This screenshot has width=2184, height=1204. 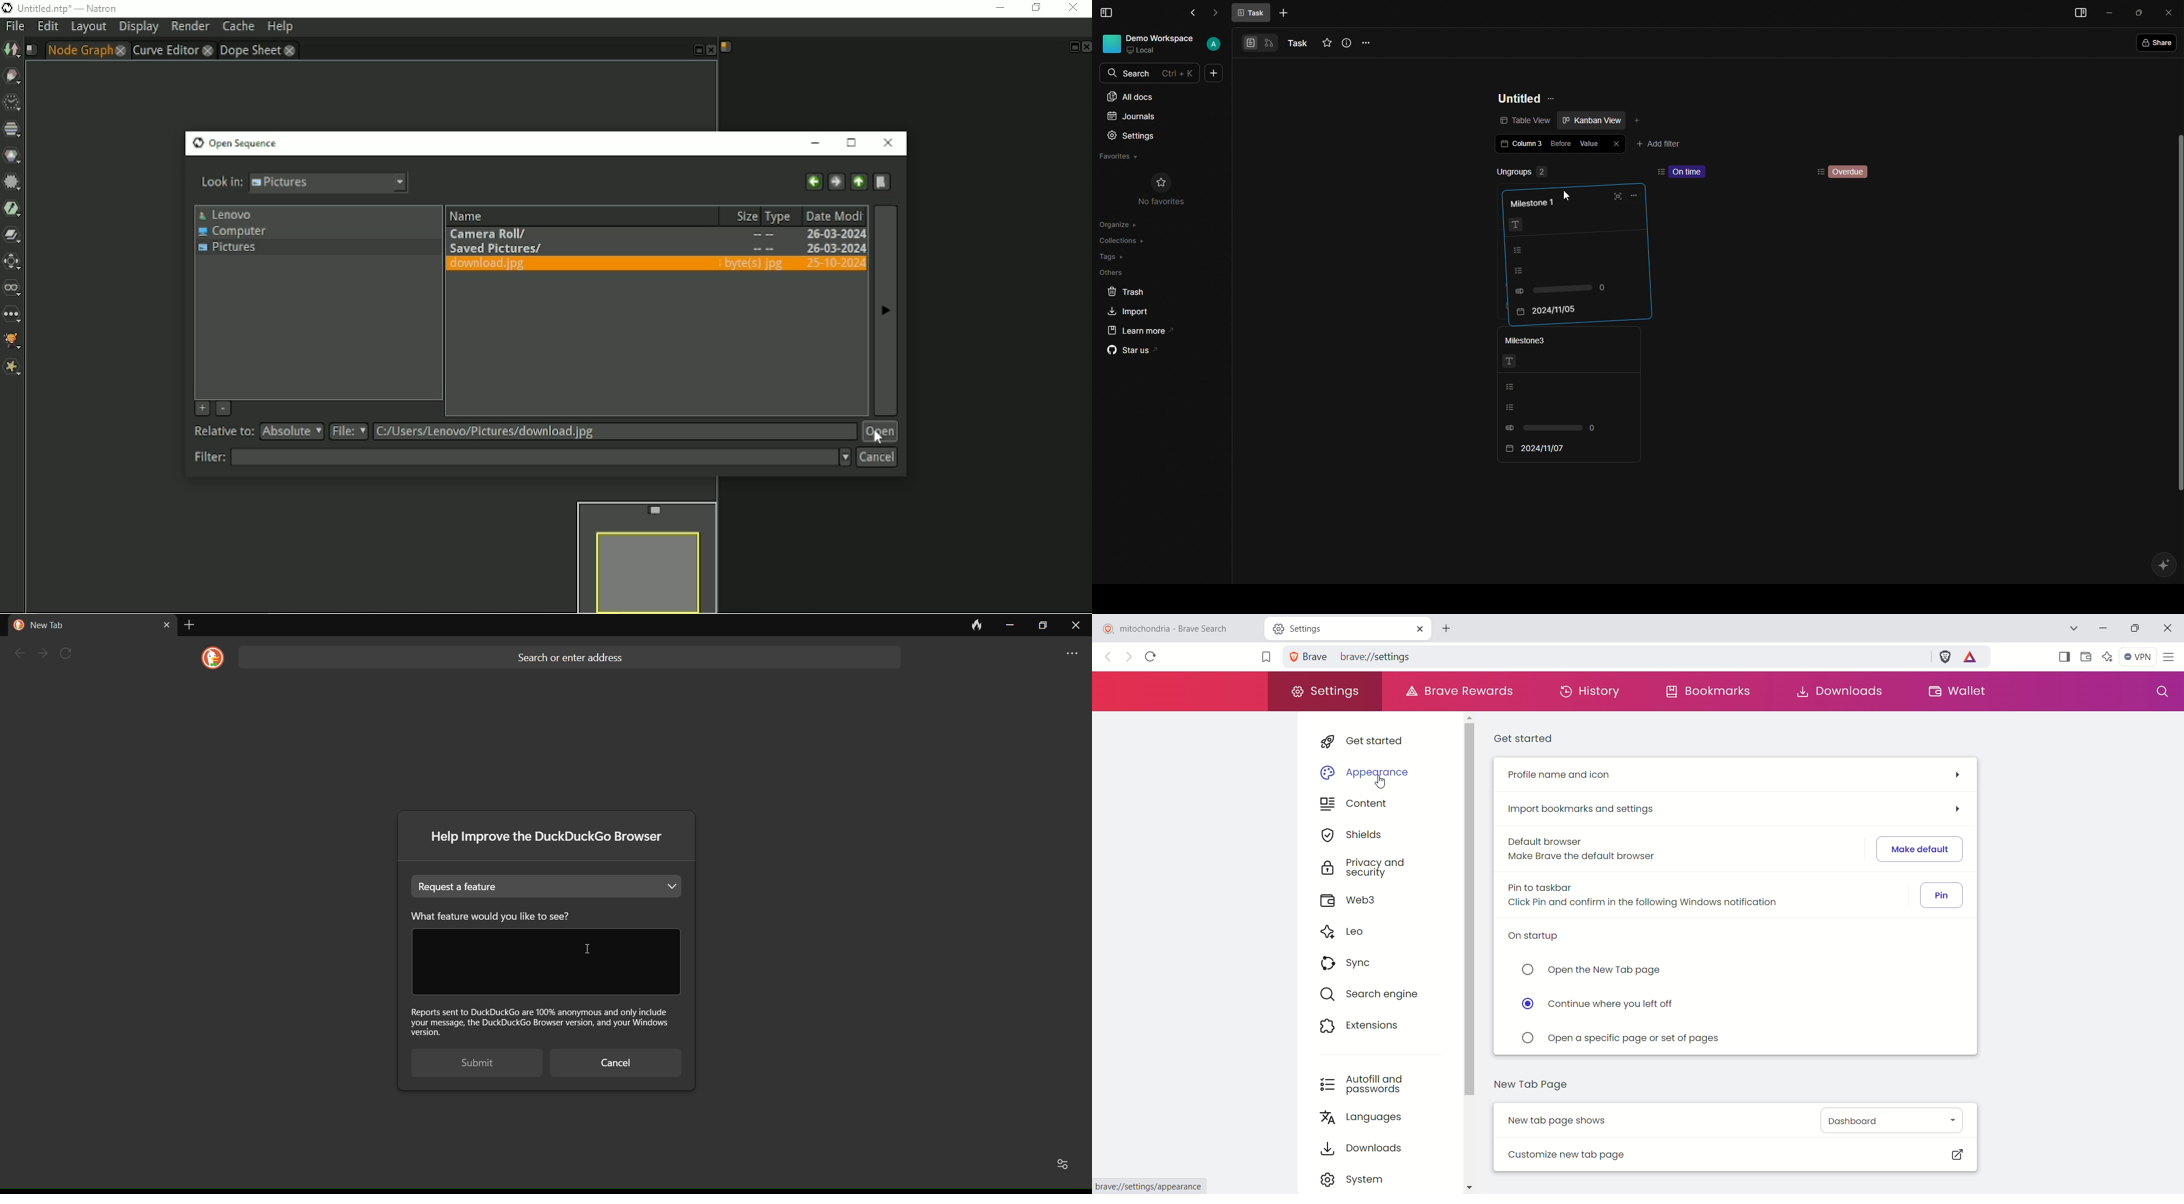 I want to click on cursor, so click(x=1393, y=786).